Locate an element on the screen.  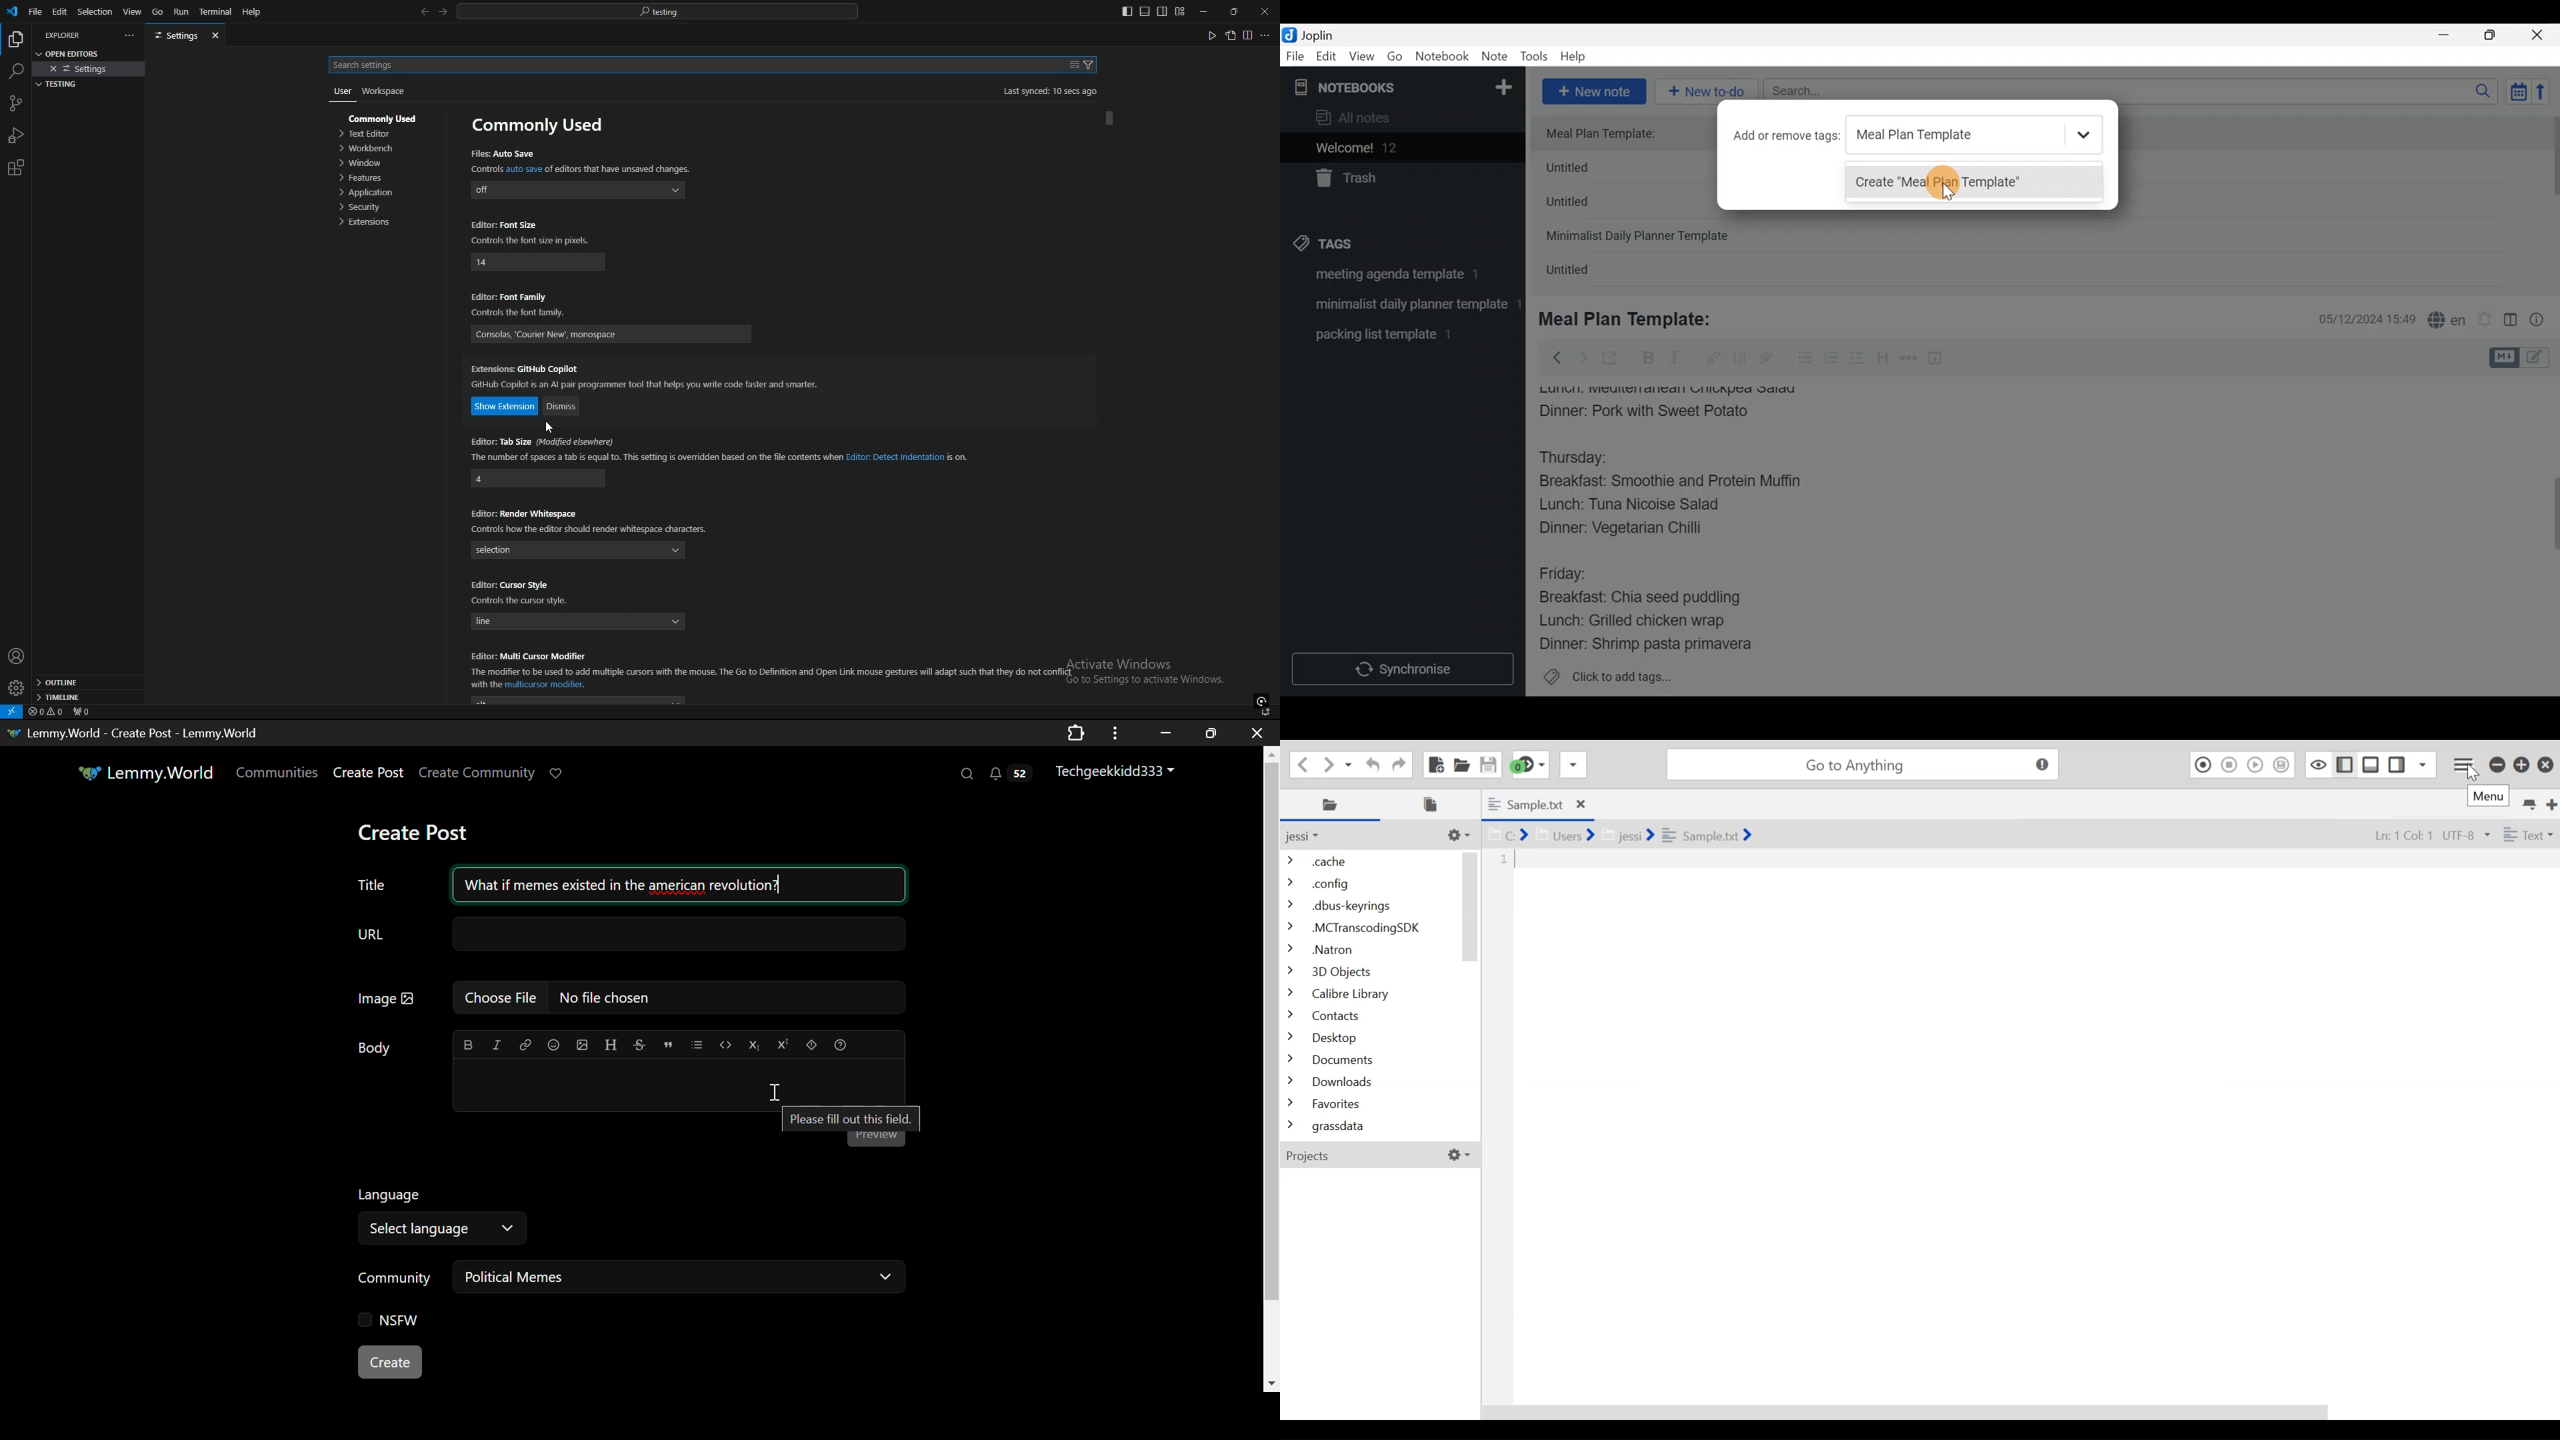
What if memes existed in the american revolution? is located at coordinates (683, 885).